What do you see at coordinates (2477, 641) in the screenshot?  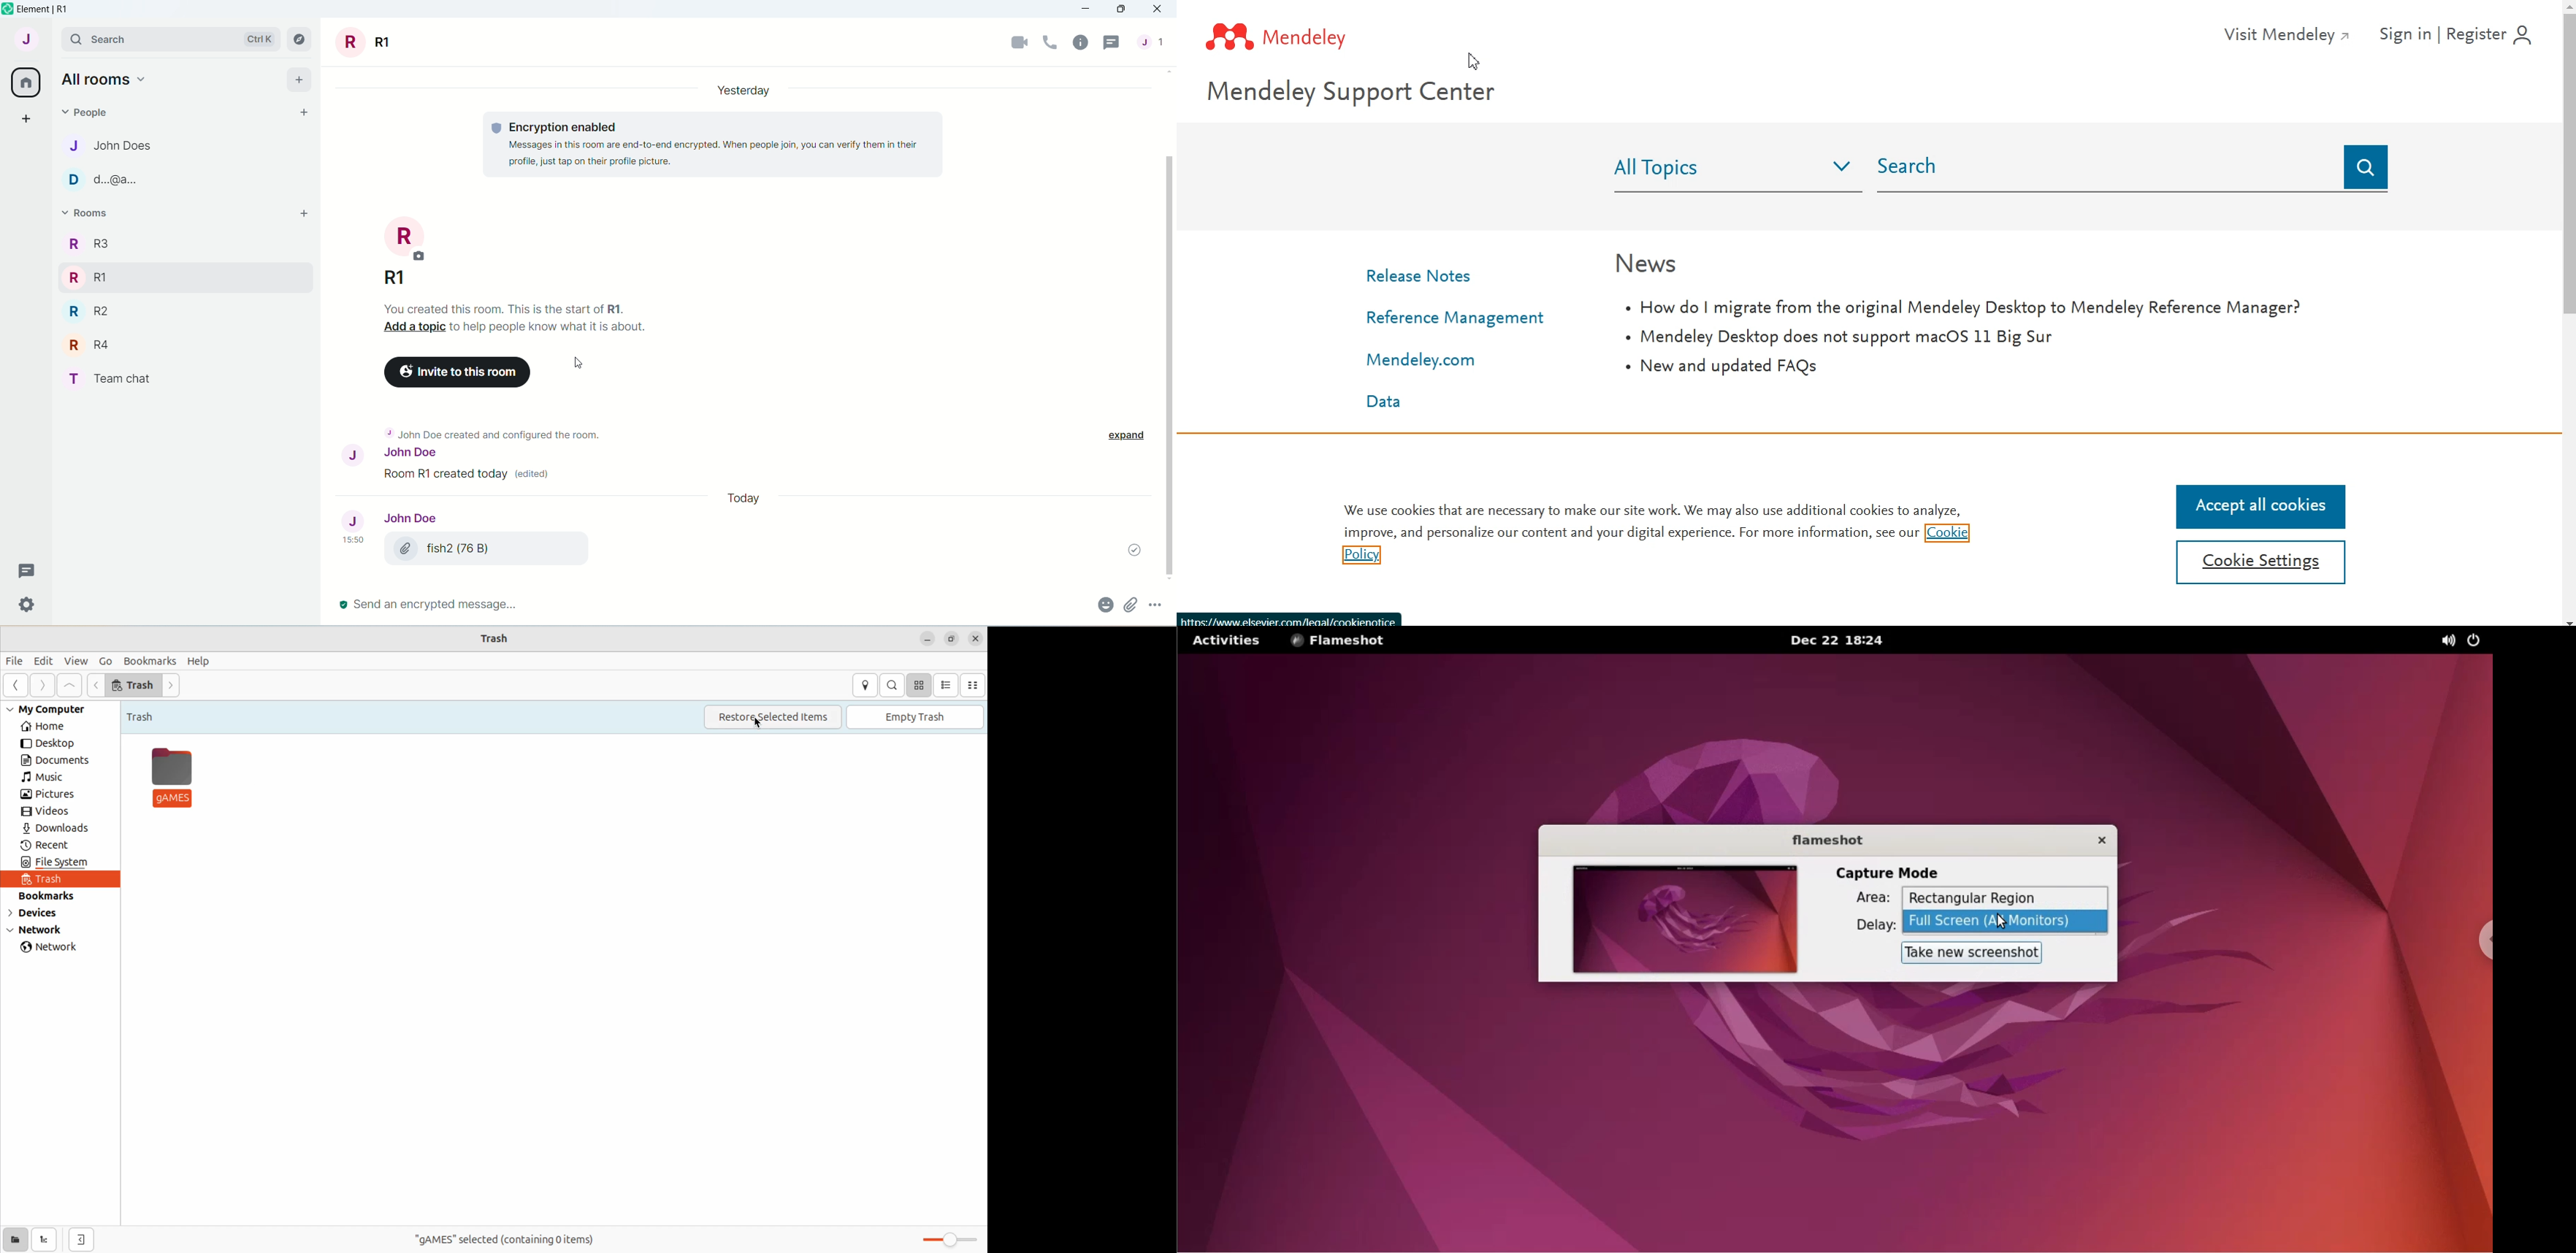 I see `power options` at bounding box center [2477, 641].